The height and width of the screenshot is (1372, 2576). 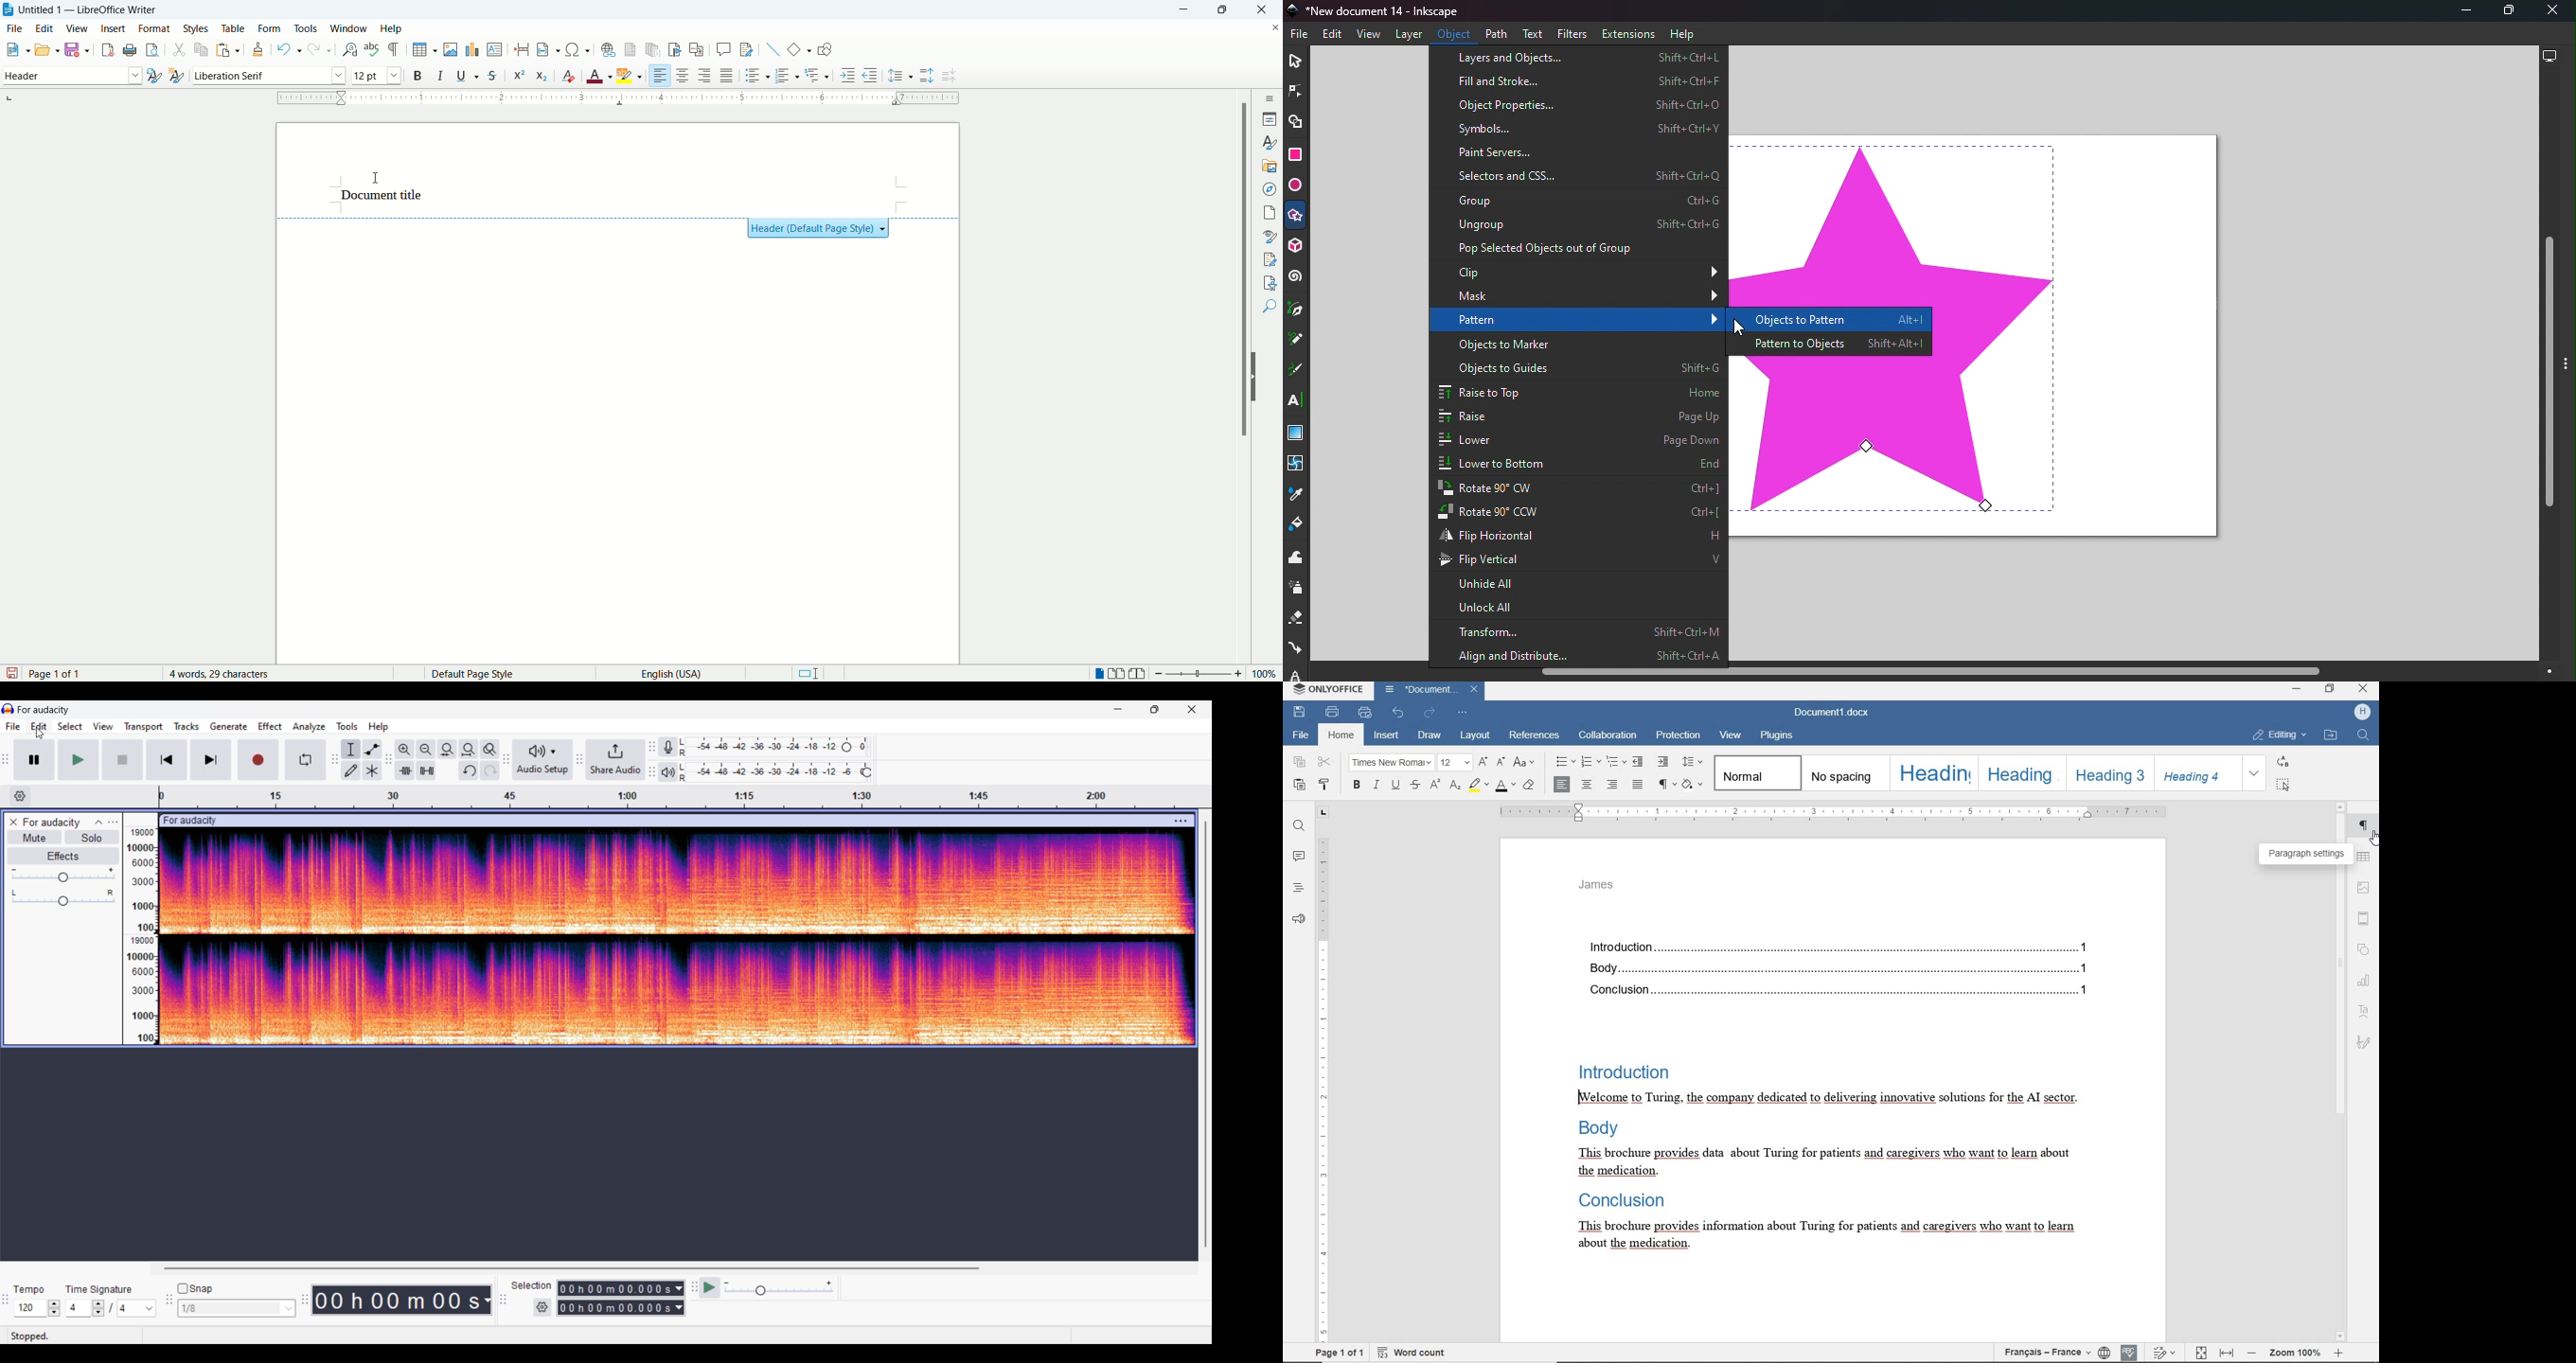 I want to click on Playback level, so click(x=774, y=772).